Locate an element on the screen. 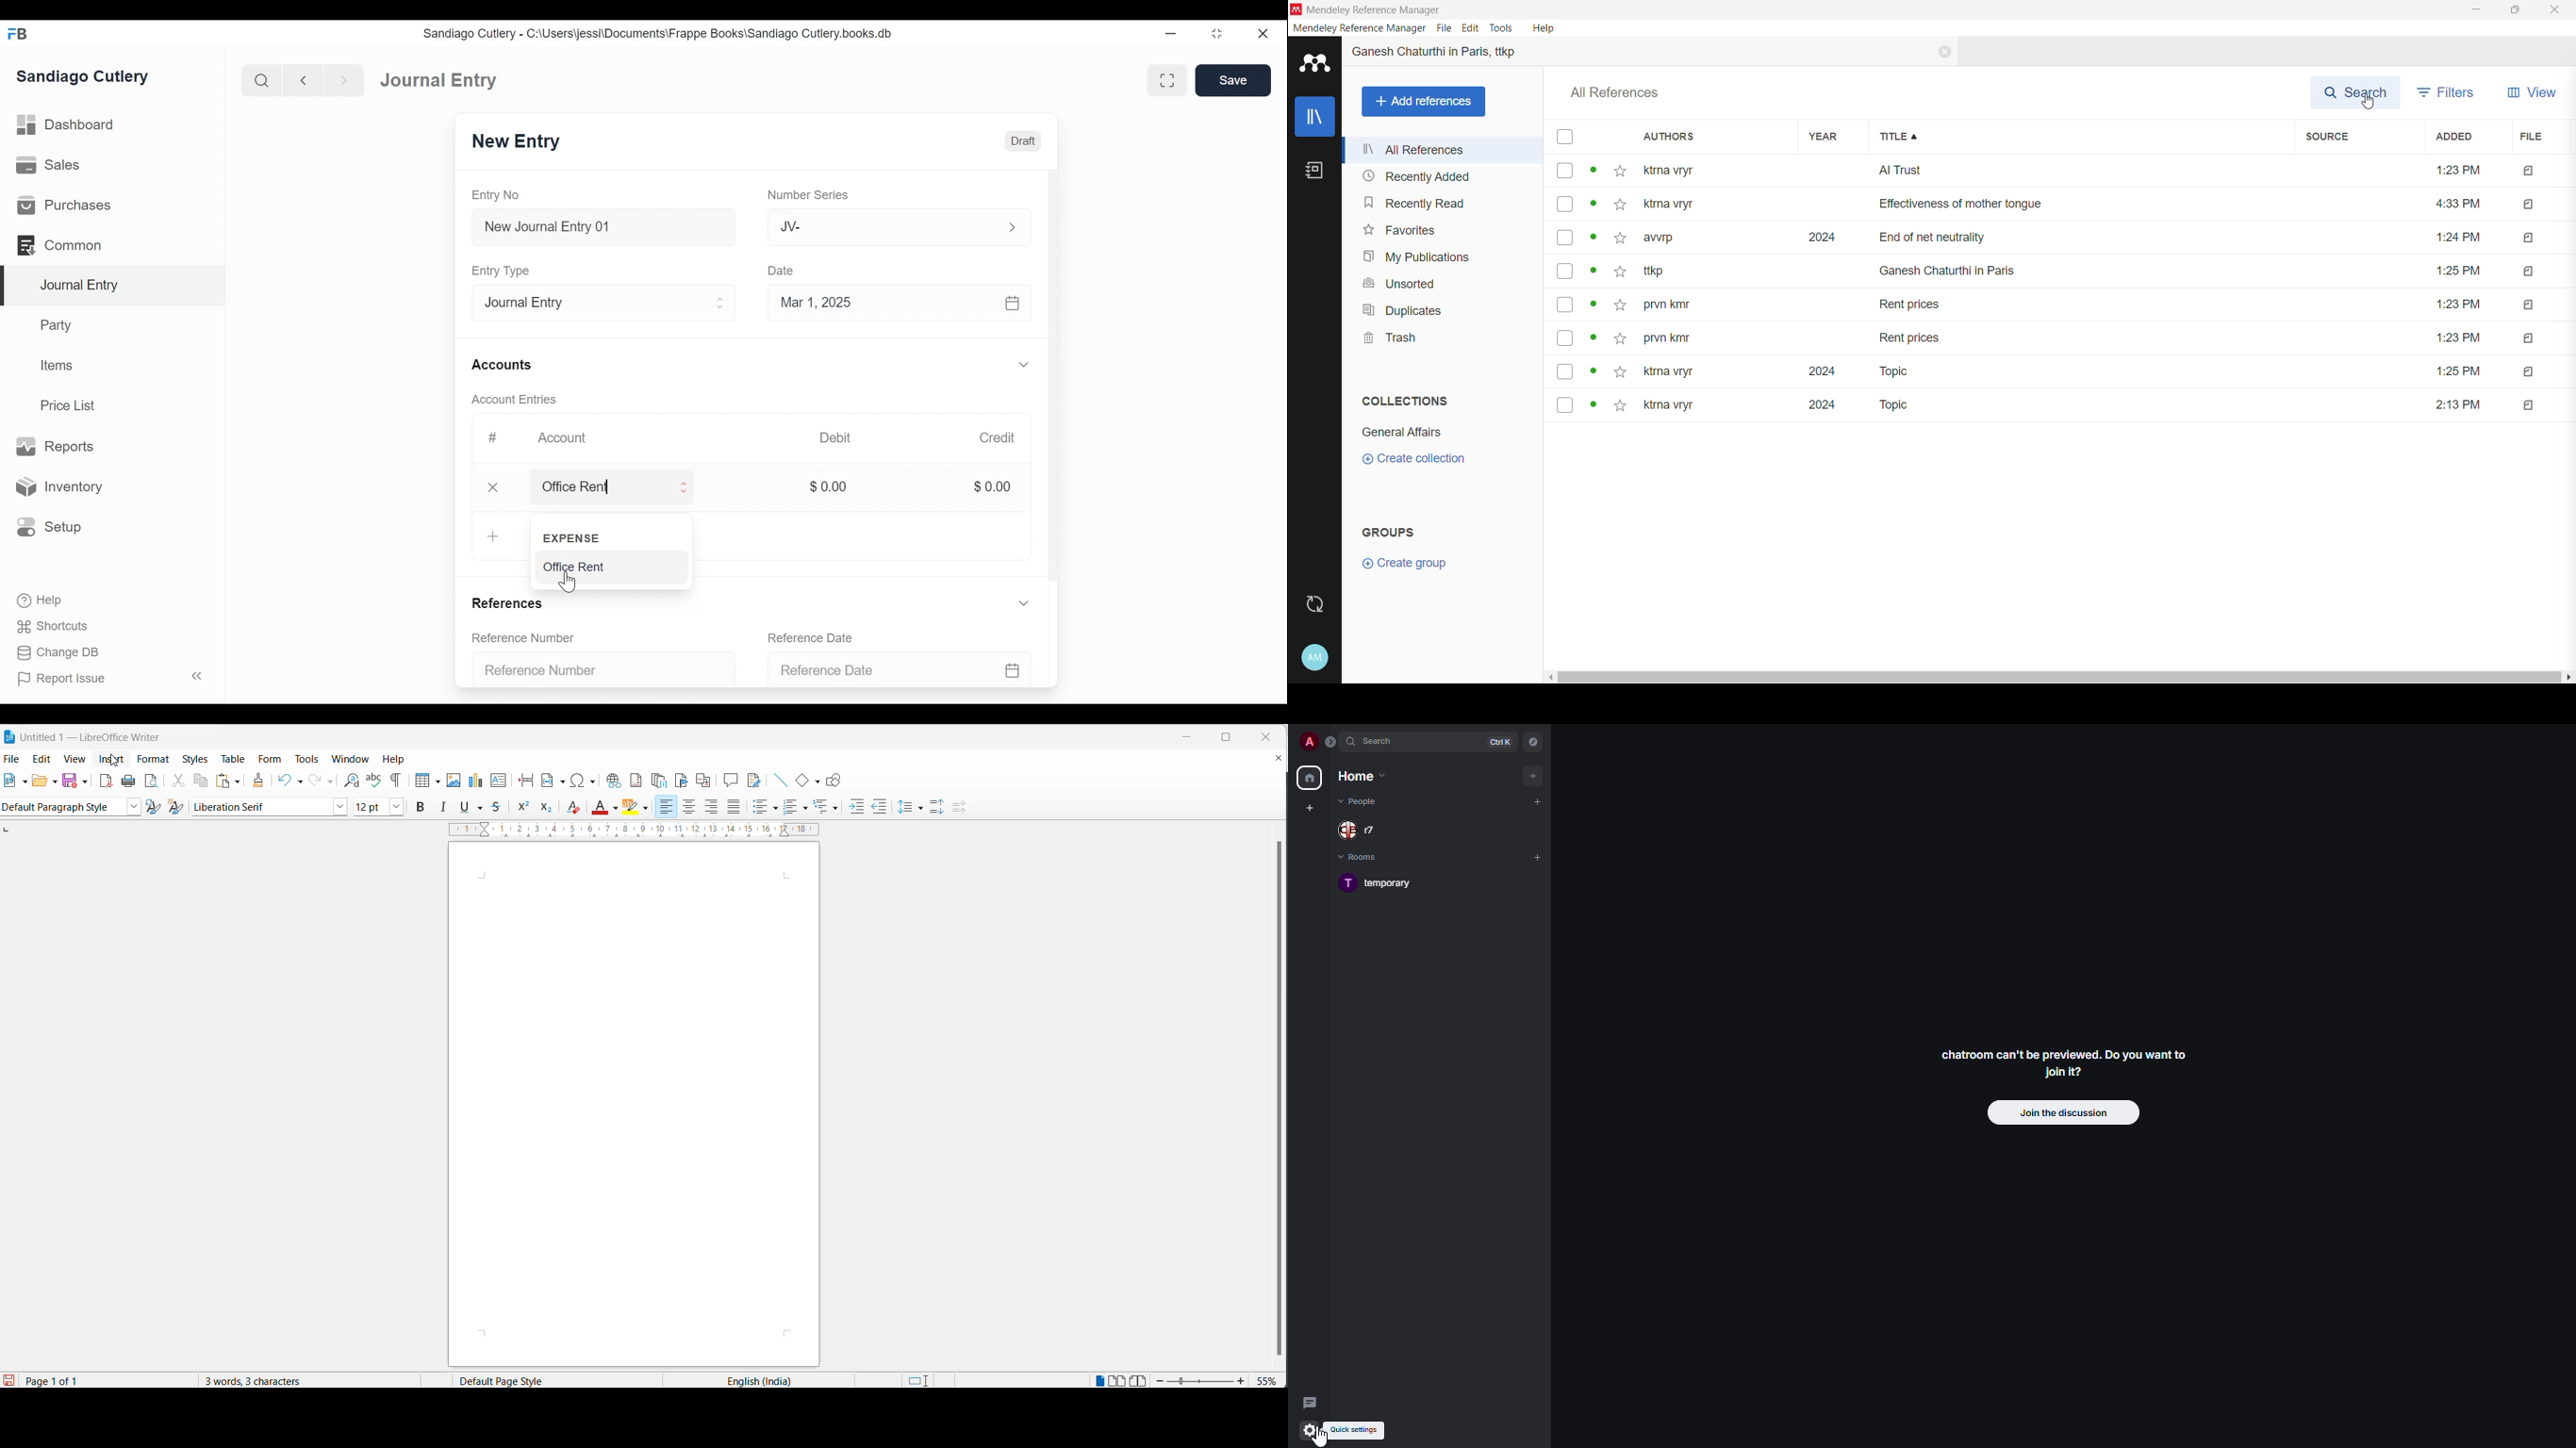 This screenshot has width=2576, height=1456. search  is located at coordinates (259, 78).